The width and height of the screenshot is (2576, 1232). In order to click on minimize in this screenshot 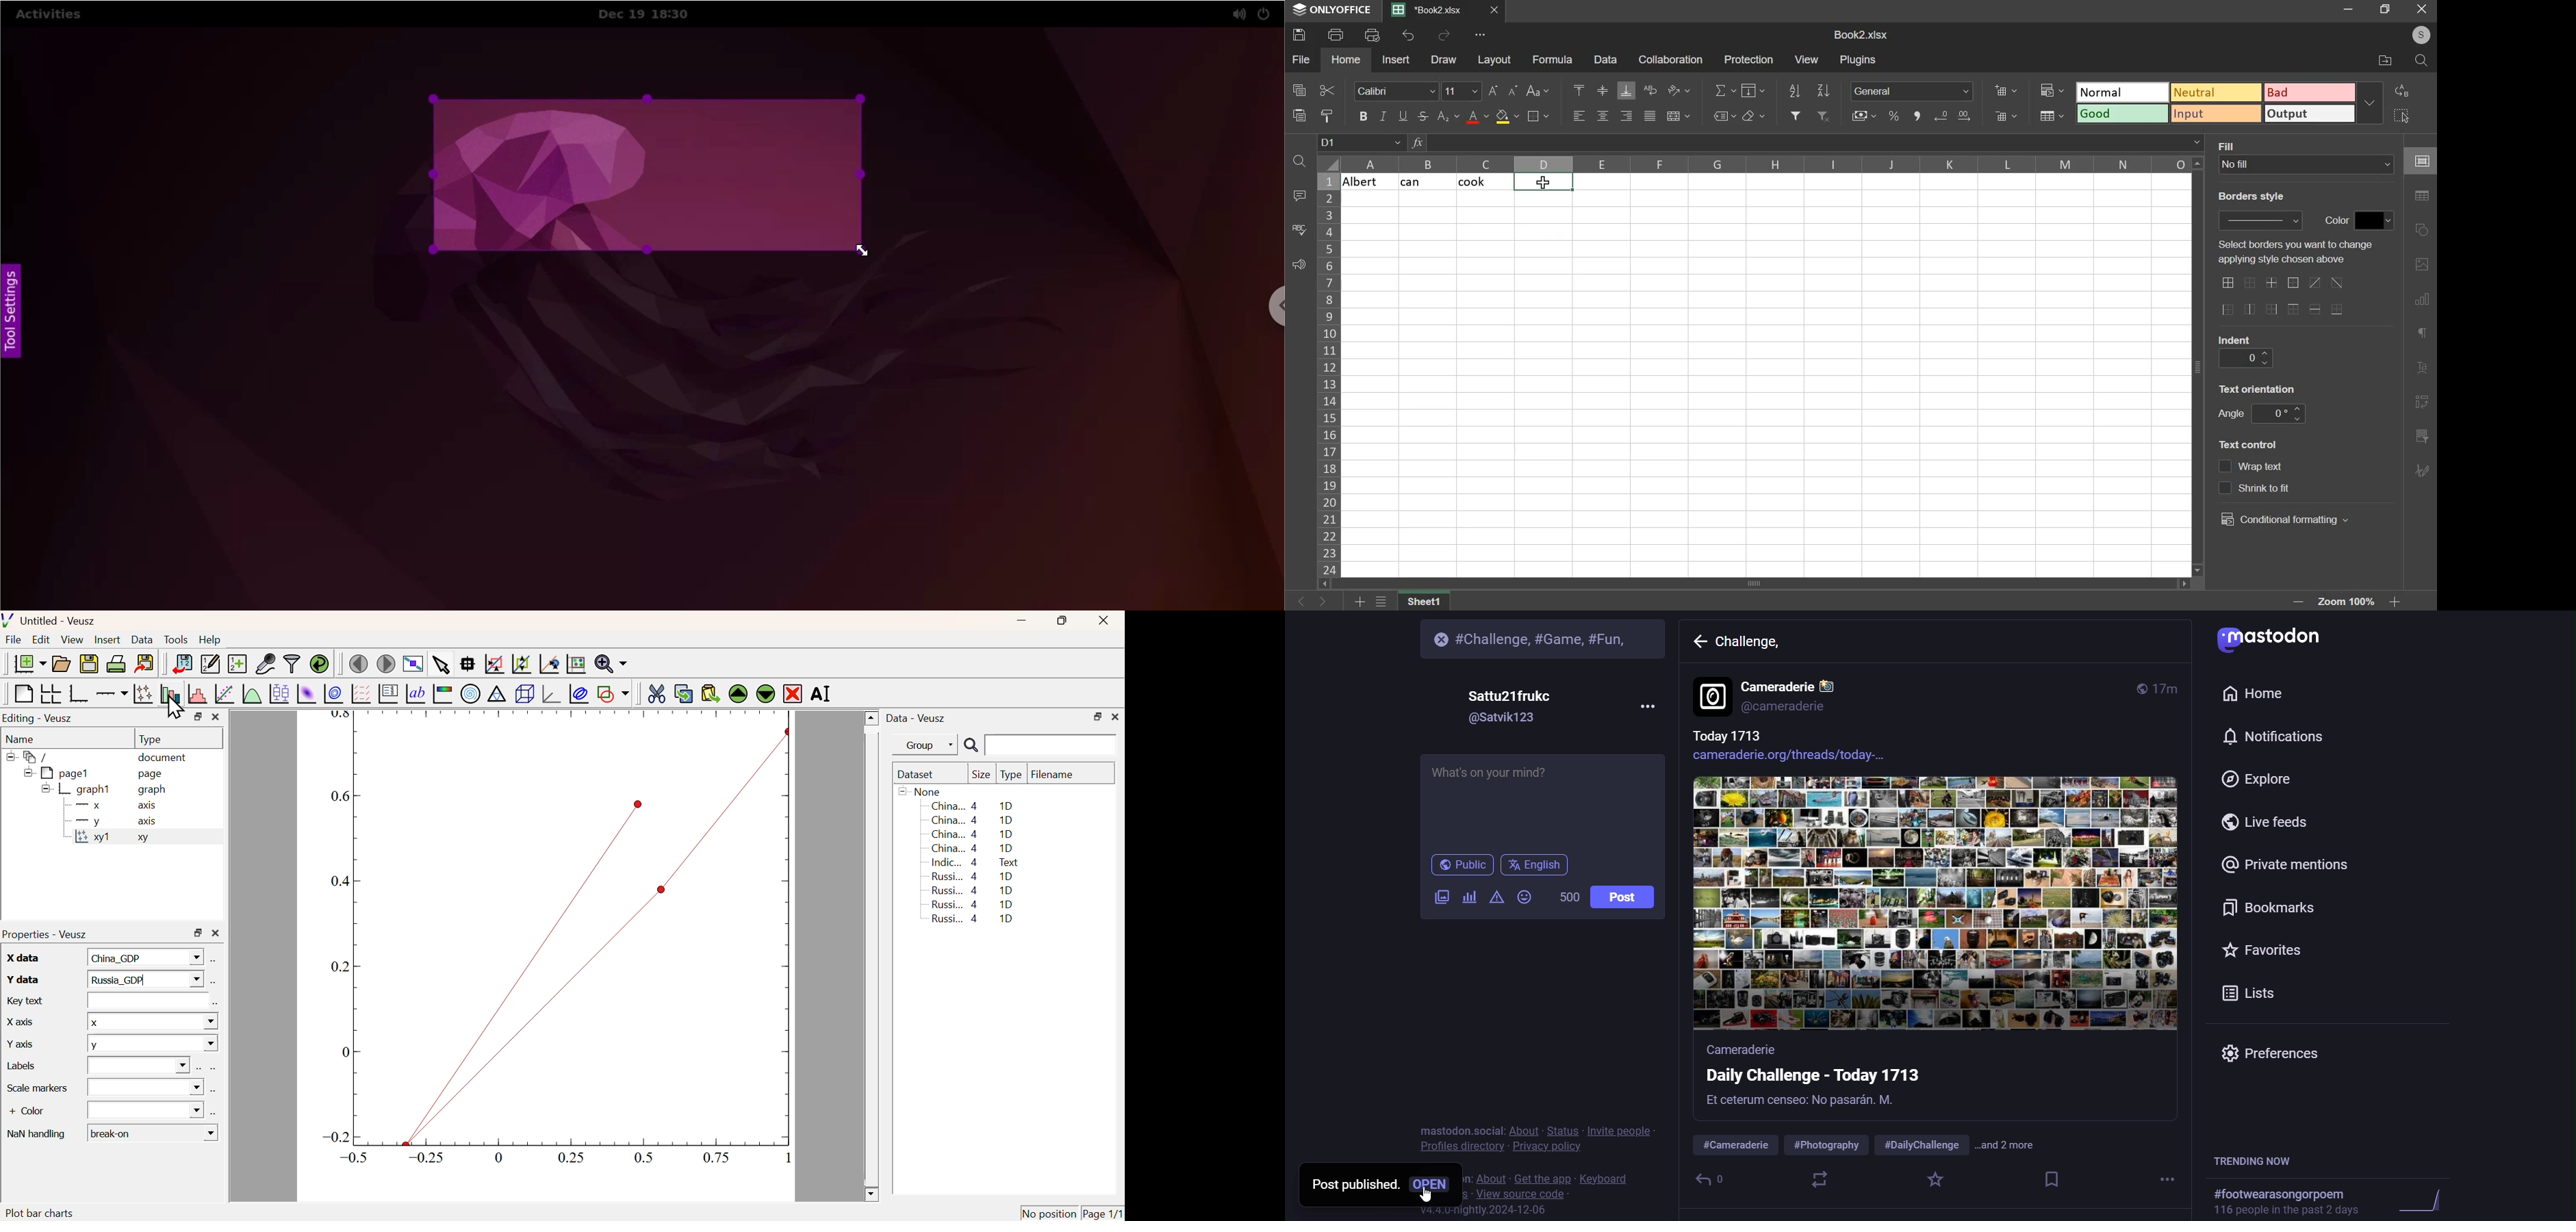, I will do `click(2351, 11)`.